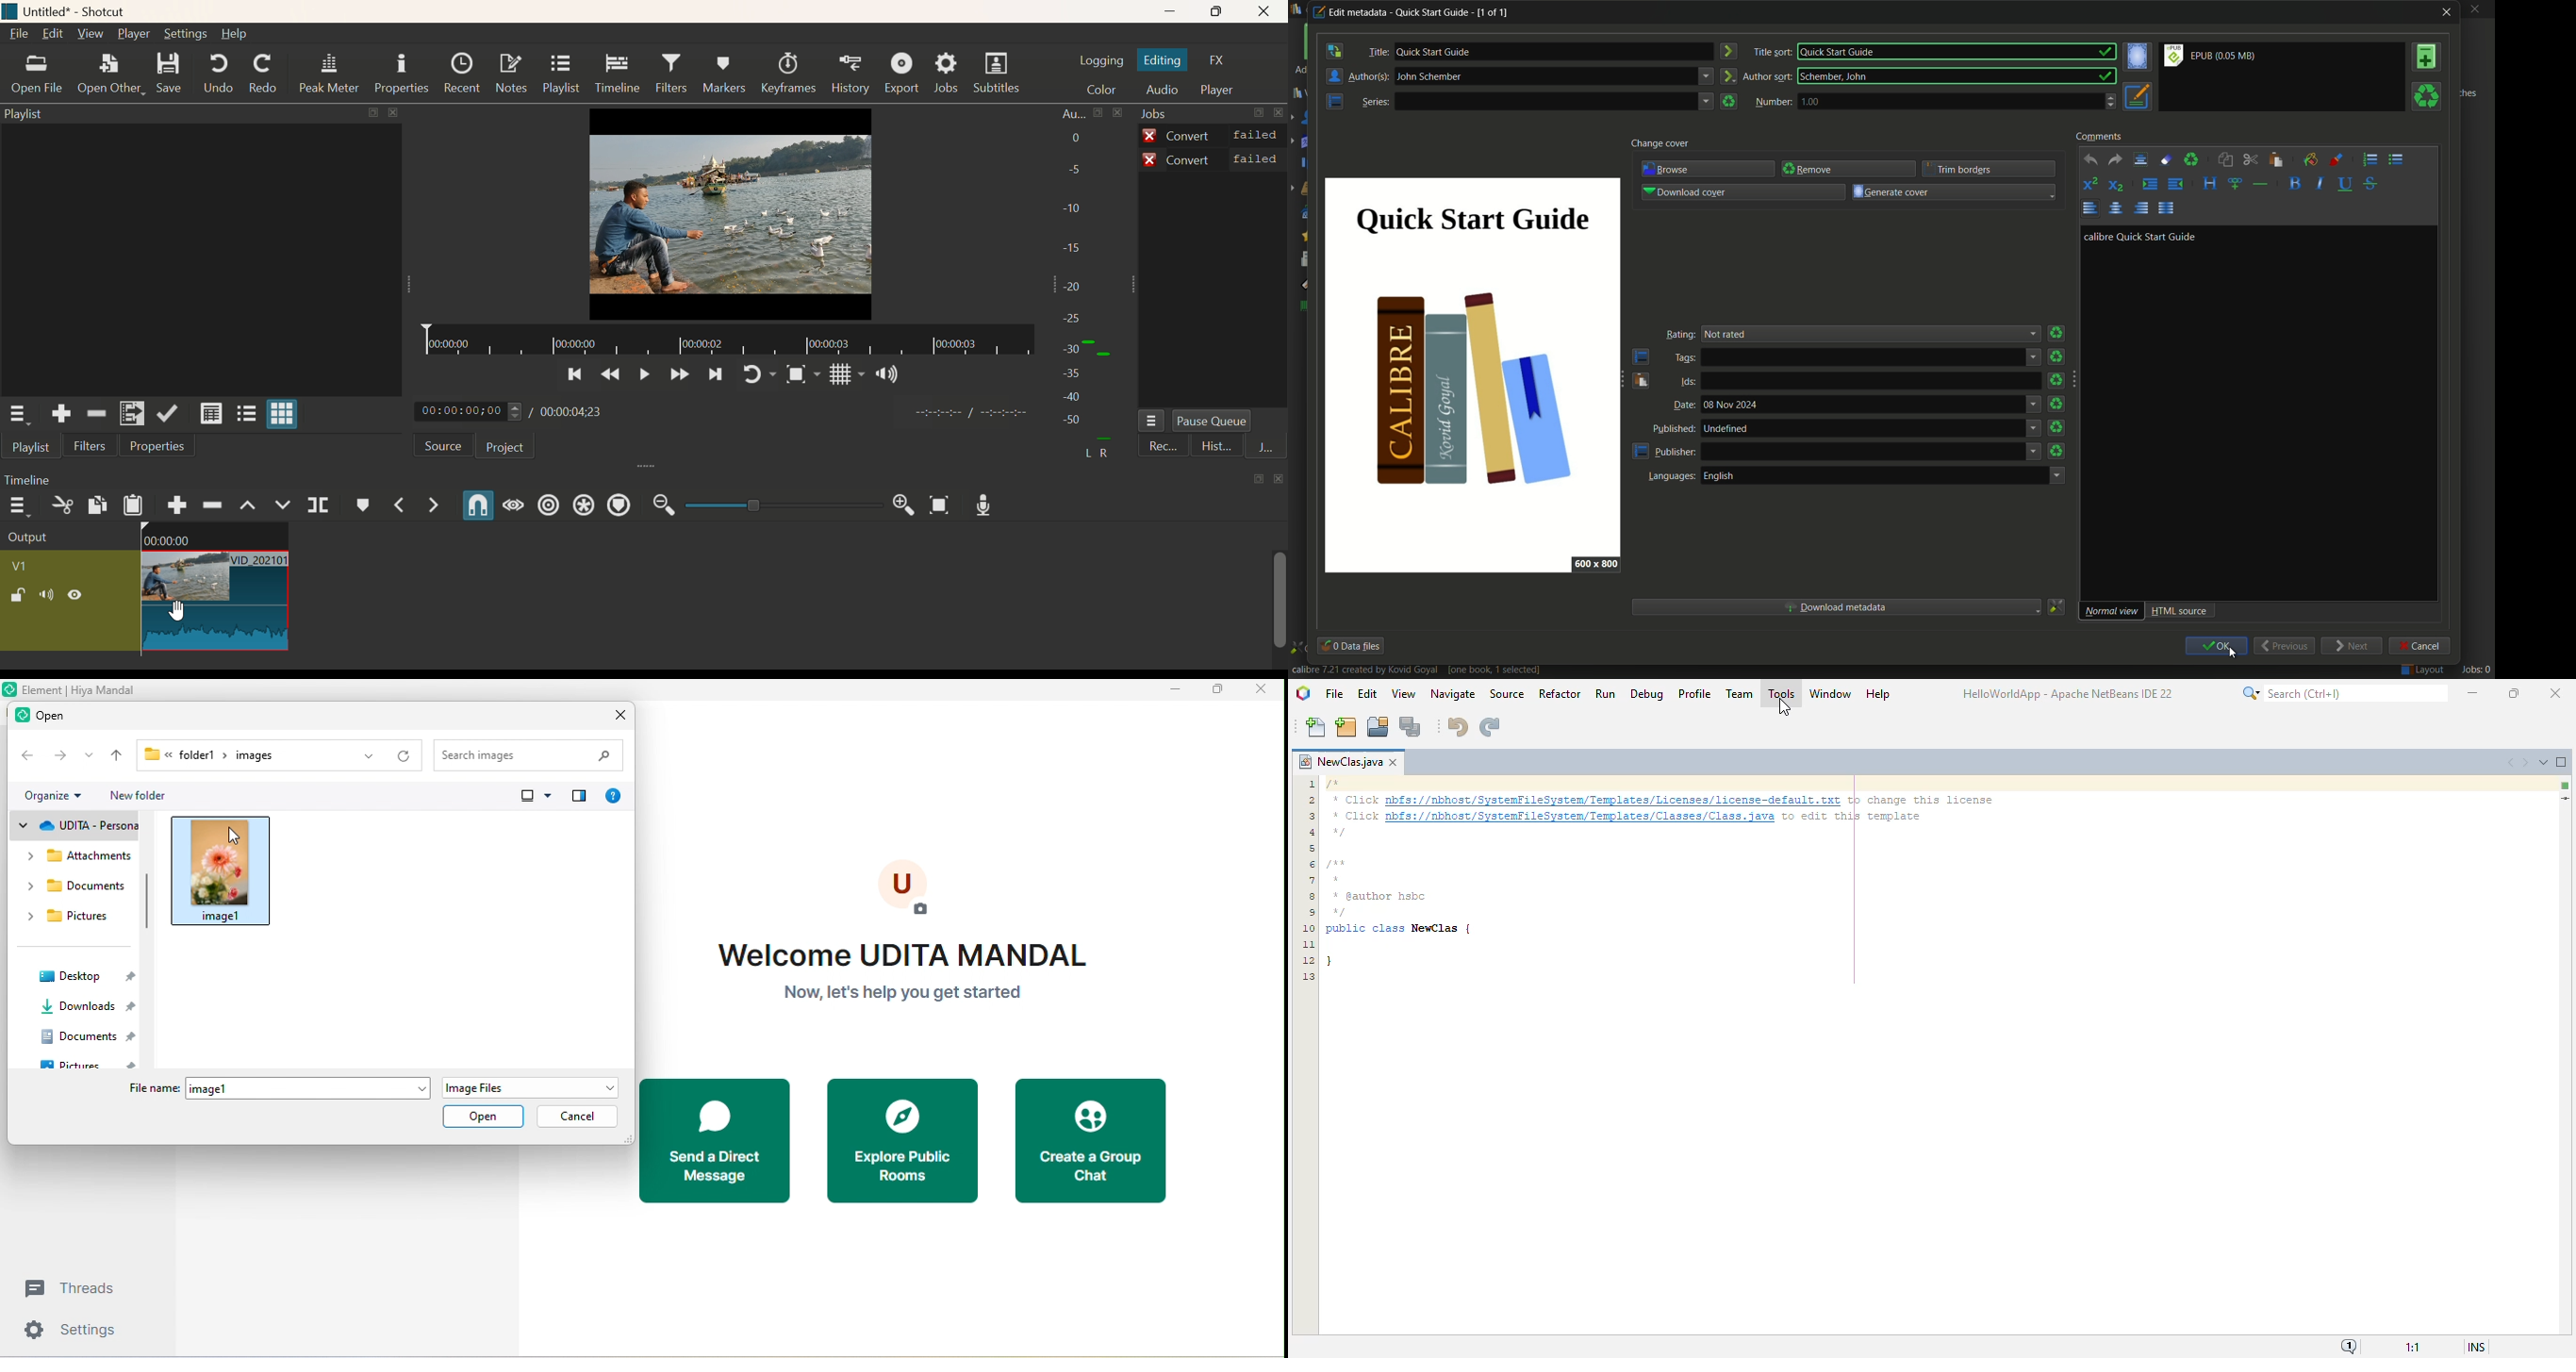 The height and width of the screenshot is (1372, 2576). What do you see at coordinates (547, 505) in the screenshot?
I see `` at bounding box center [547, 505].